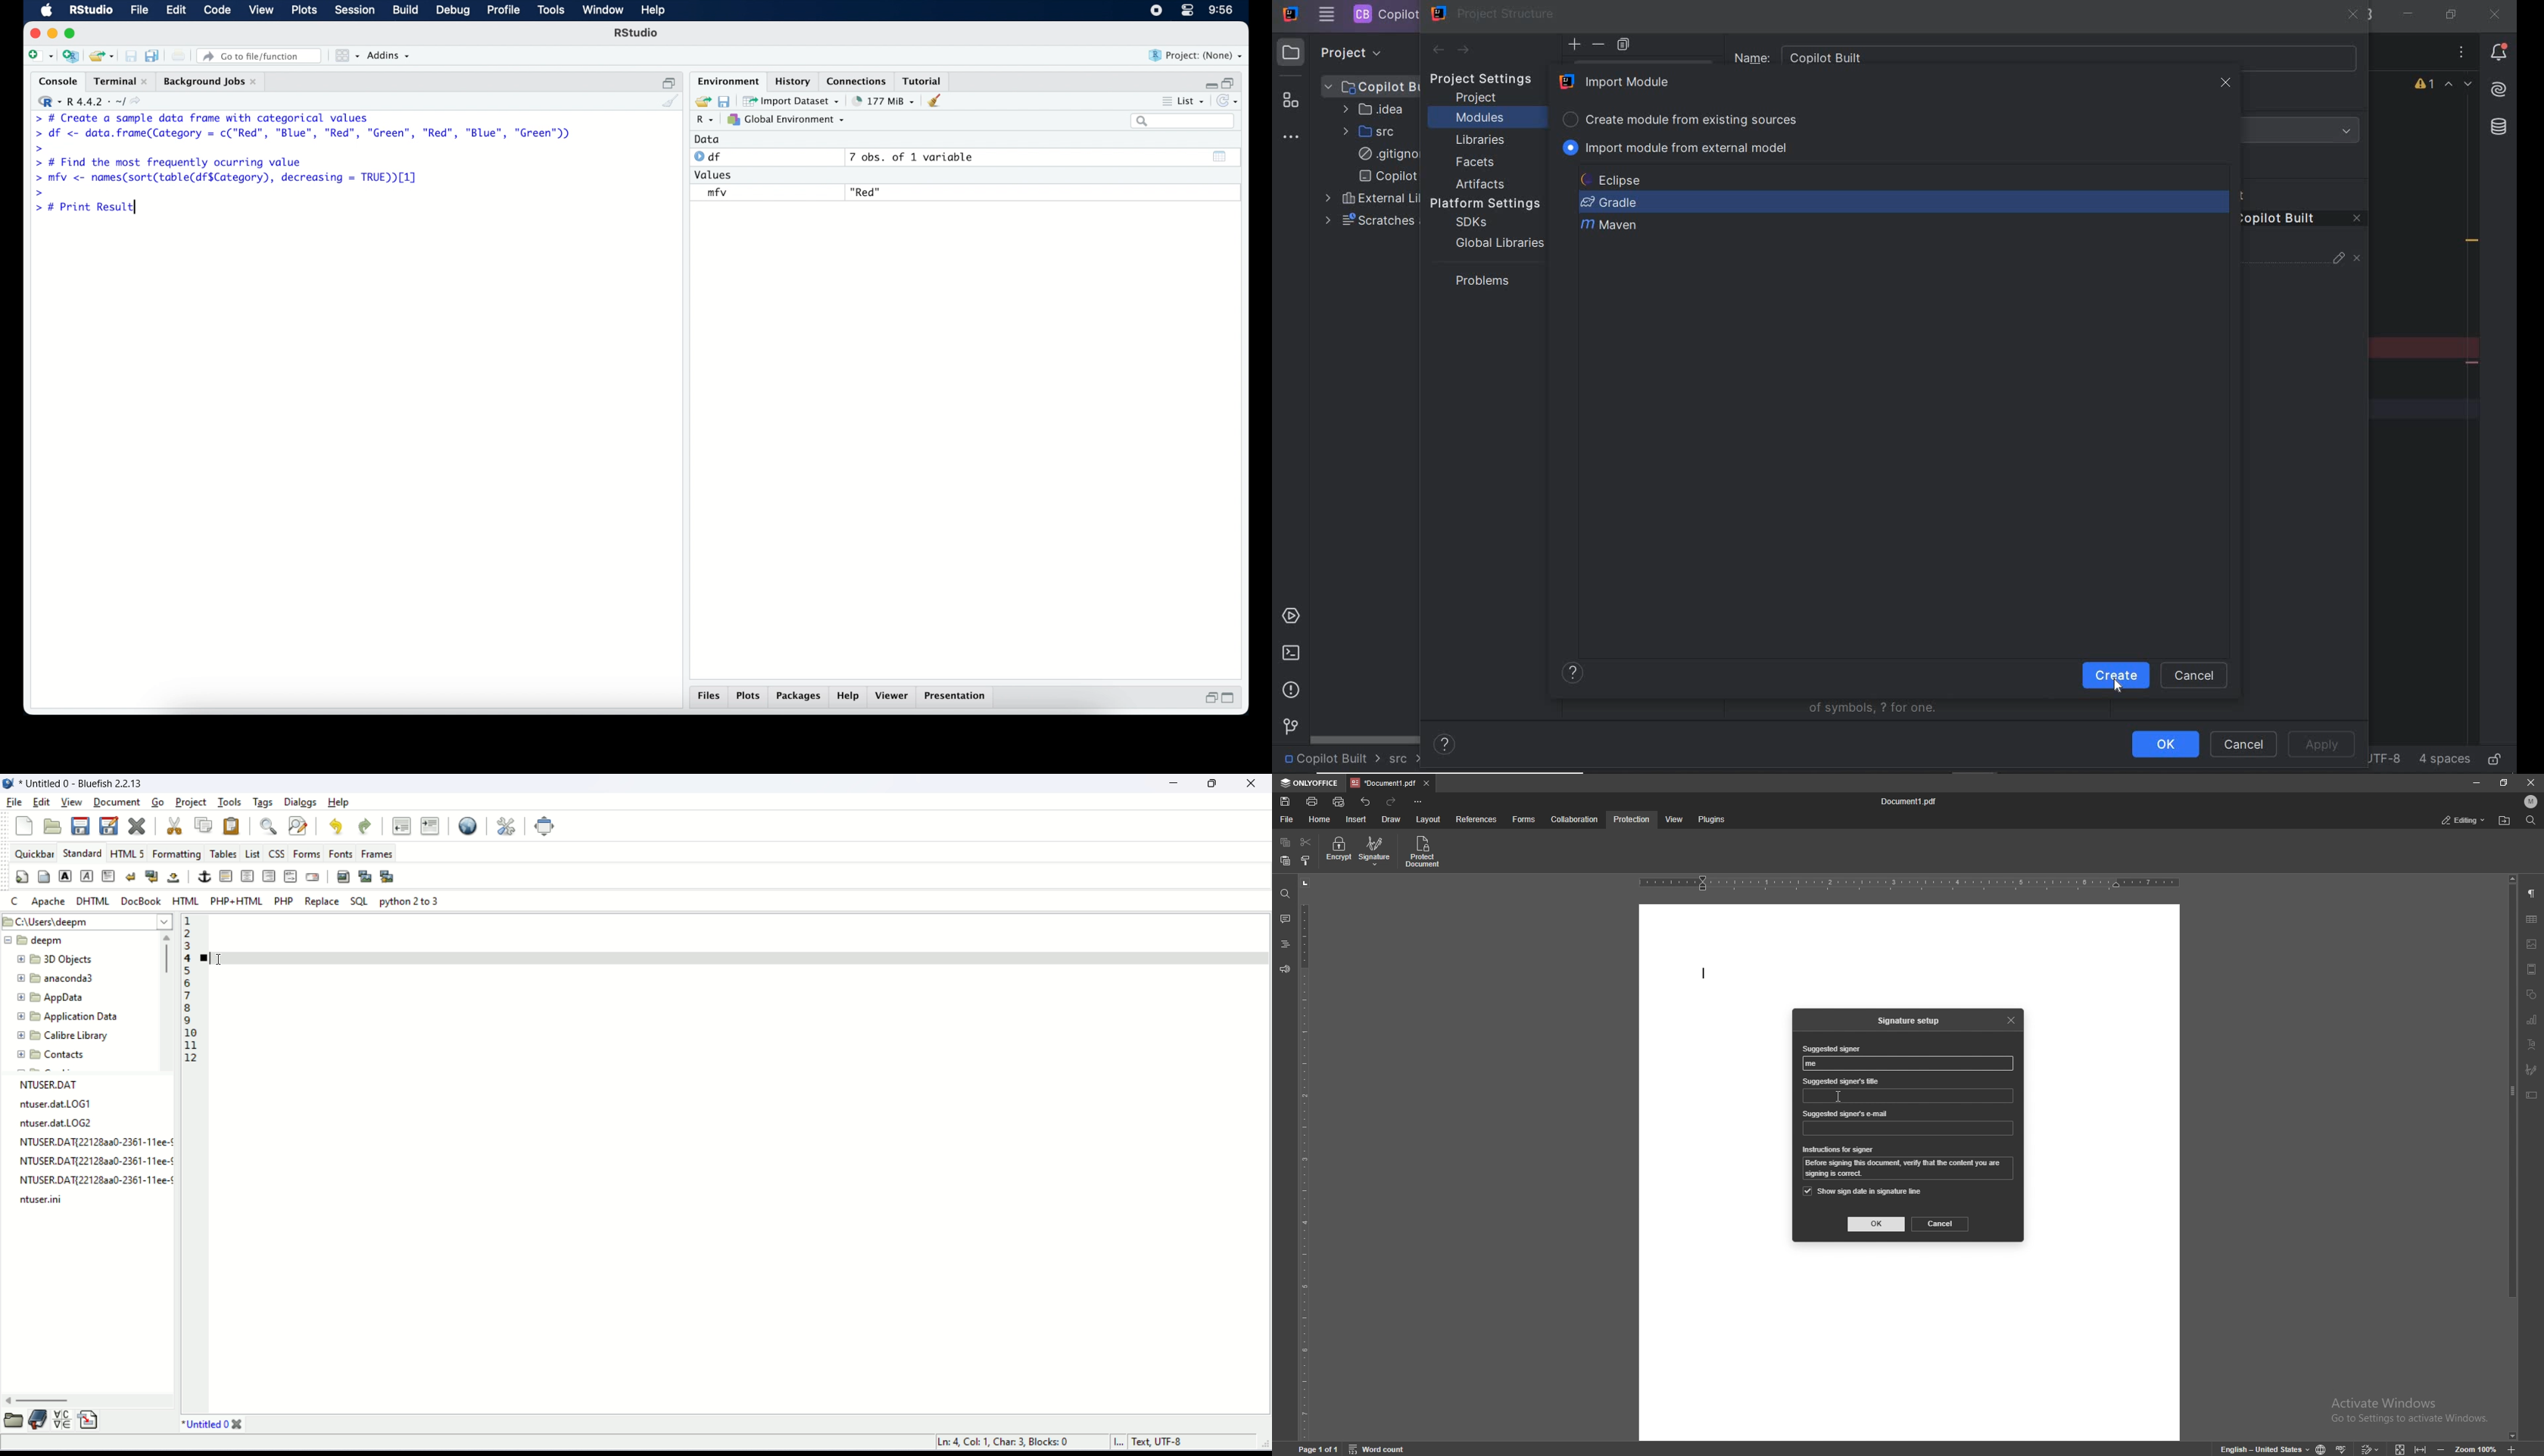  Describe the element at coordinates (2494, 14) in the screenshot. I see `close` at that location.